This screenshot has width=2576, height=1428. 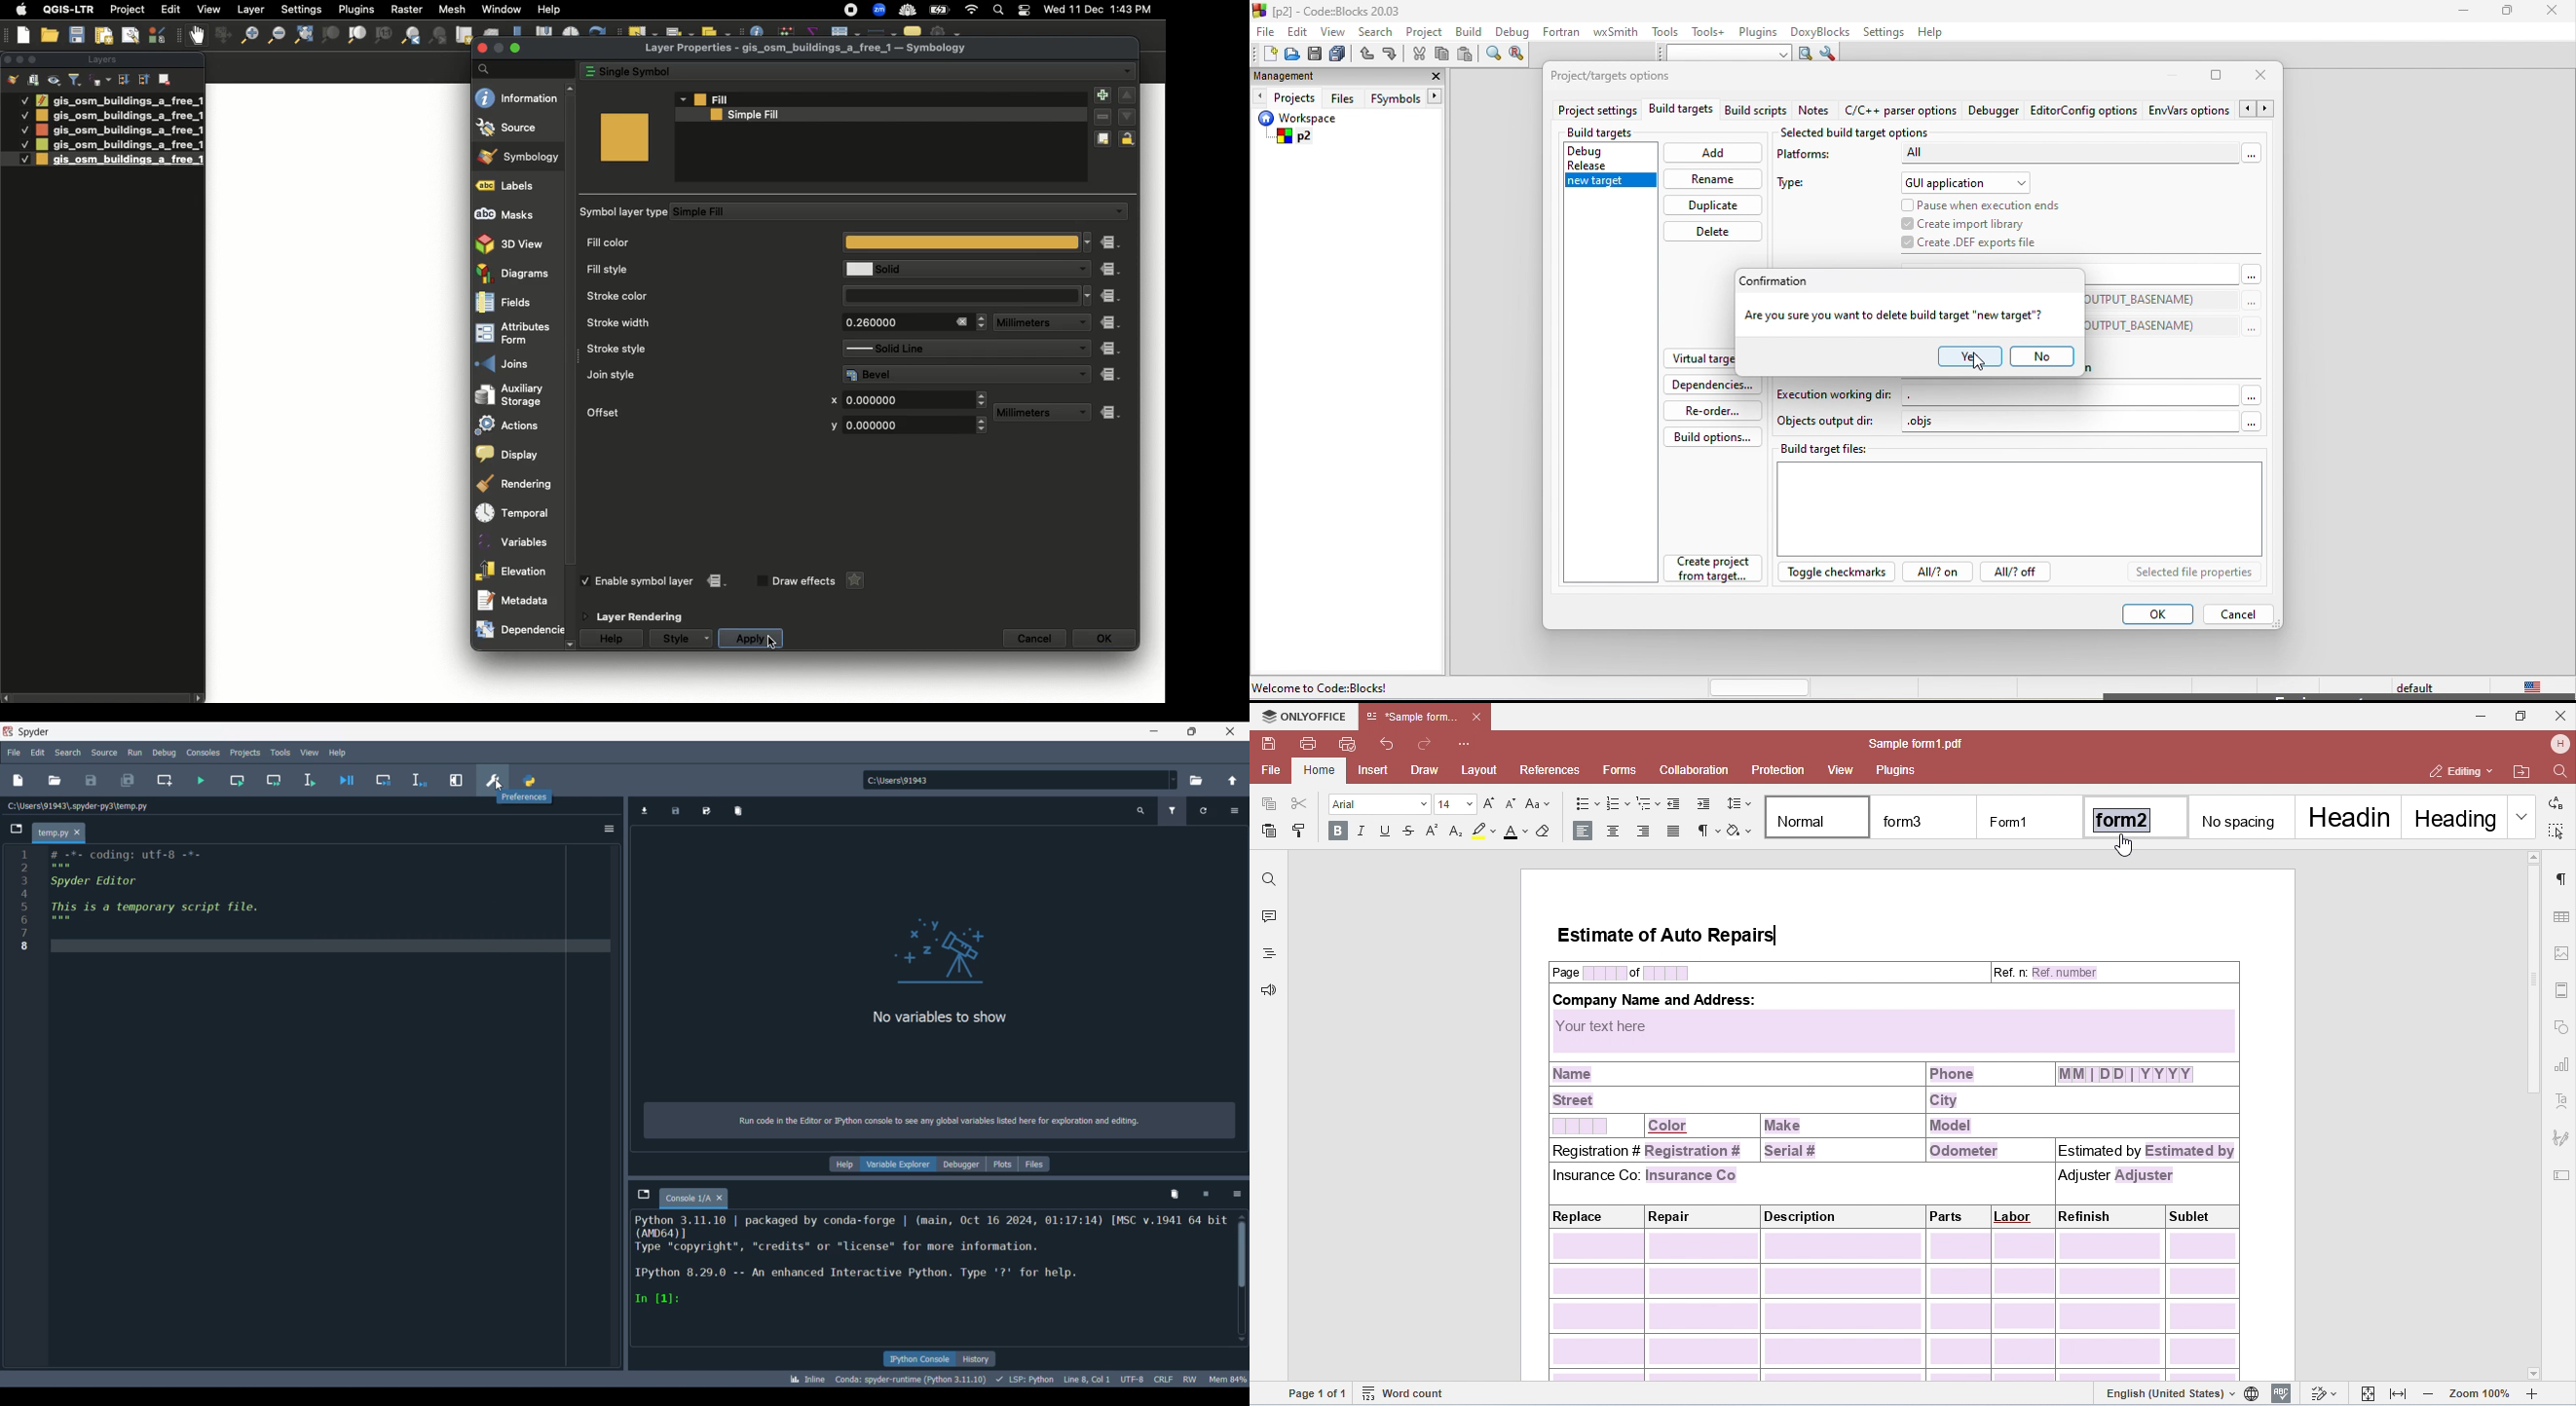 I want to click on New file, so click(x=18, y=780).